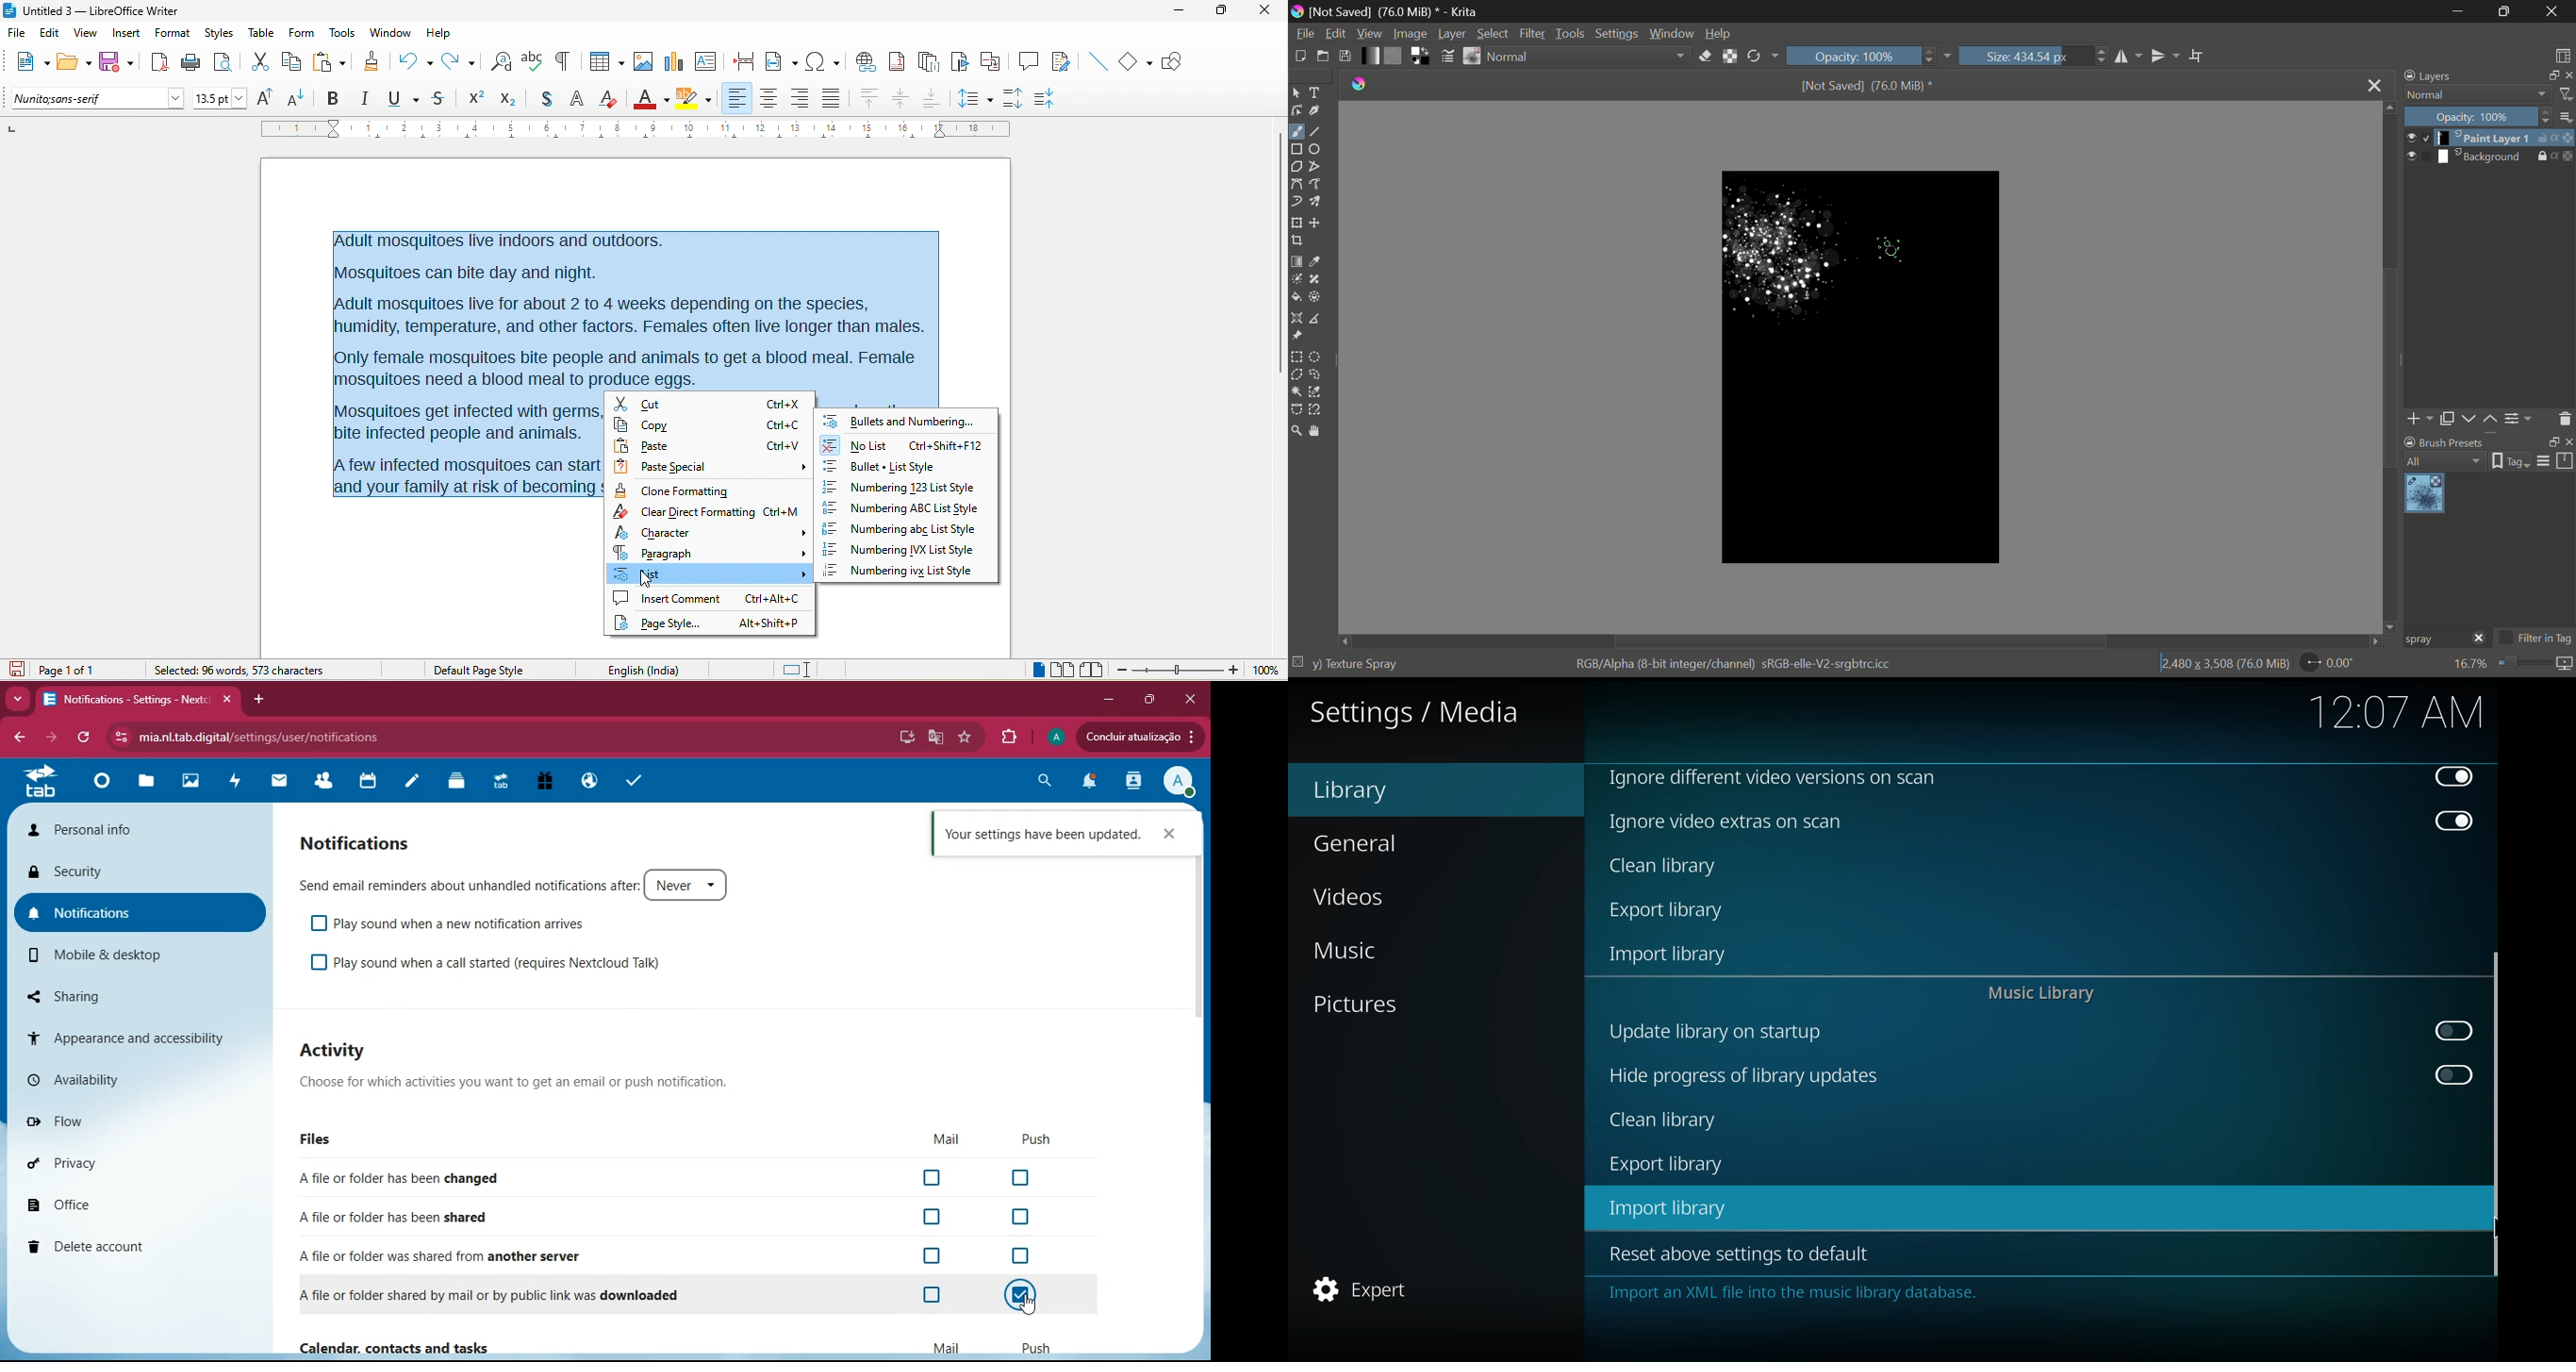 Image resolution: width=2576 pixels, height=1372 pixels. Describe the element at coordinates (1063, 671) in the screenshot. I see `multiple page view` at that location.